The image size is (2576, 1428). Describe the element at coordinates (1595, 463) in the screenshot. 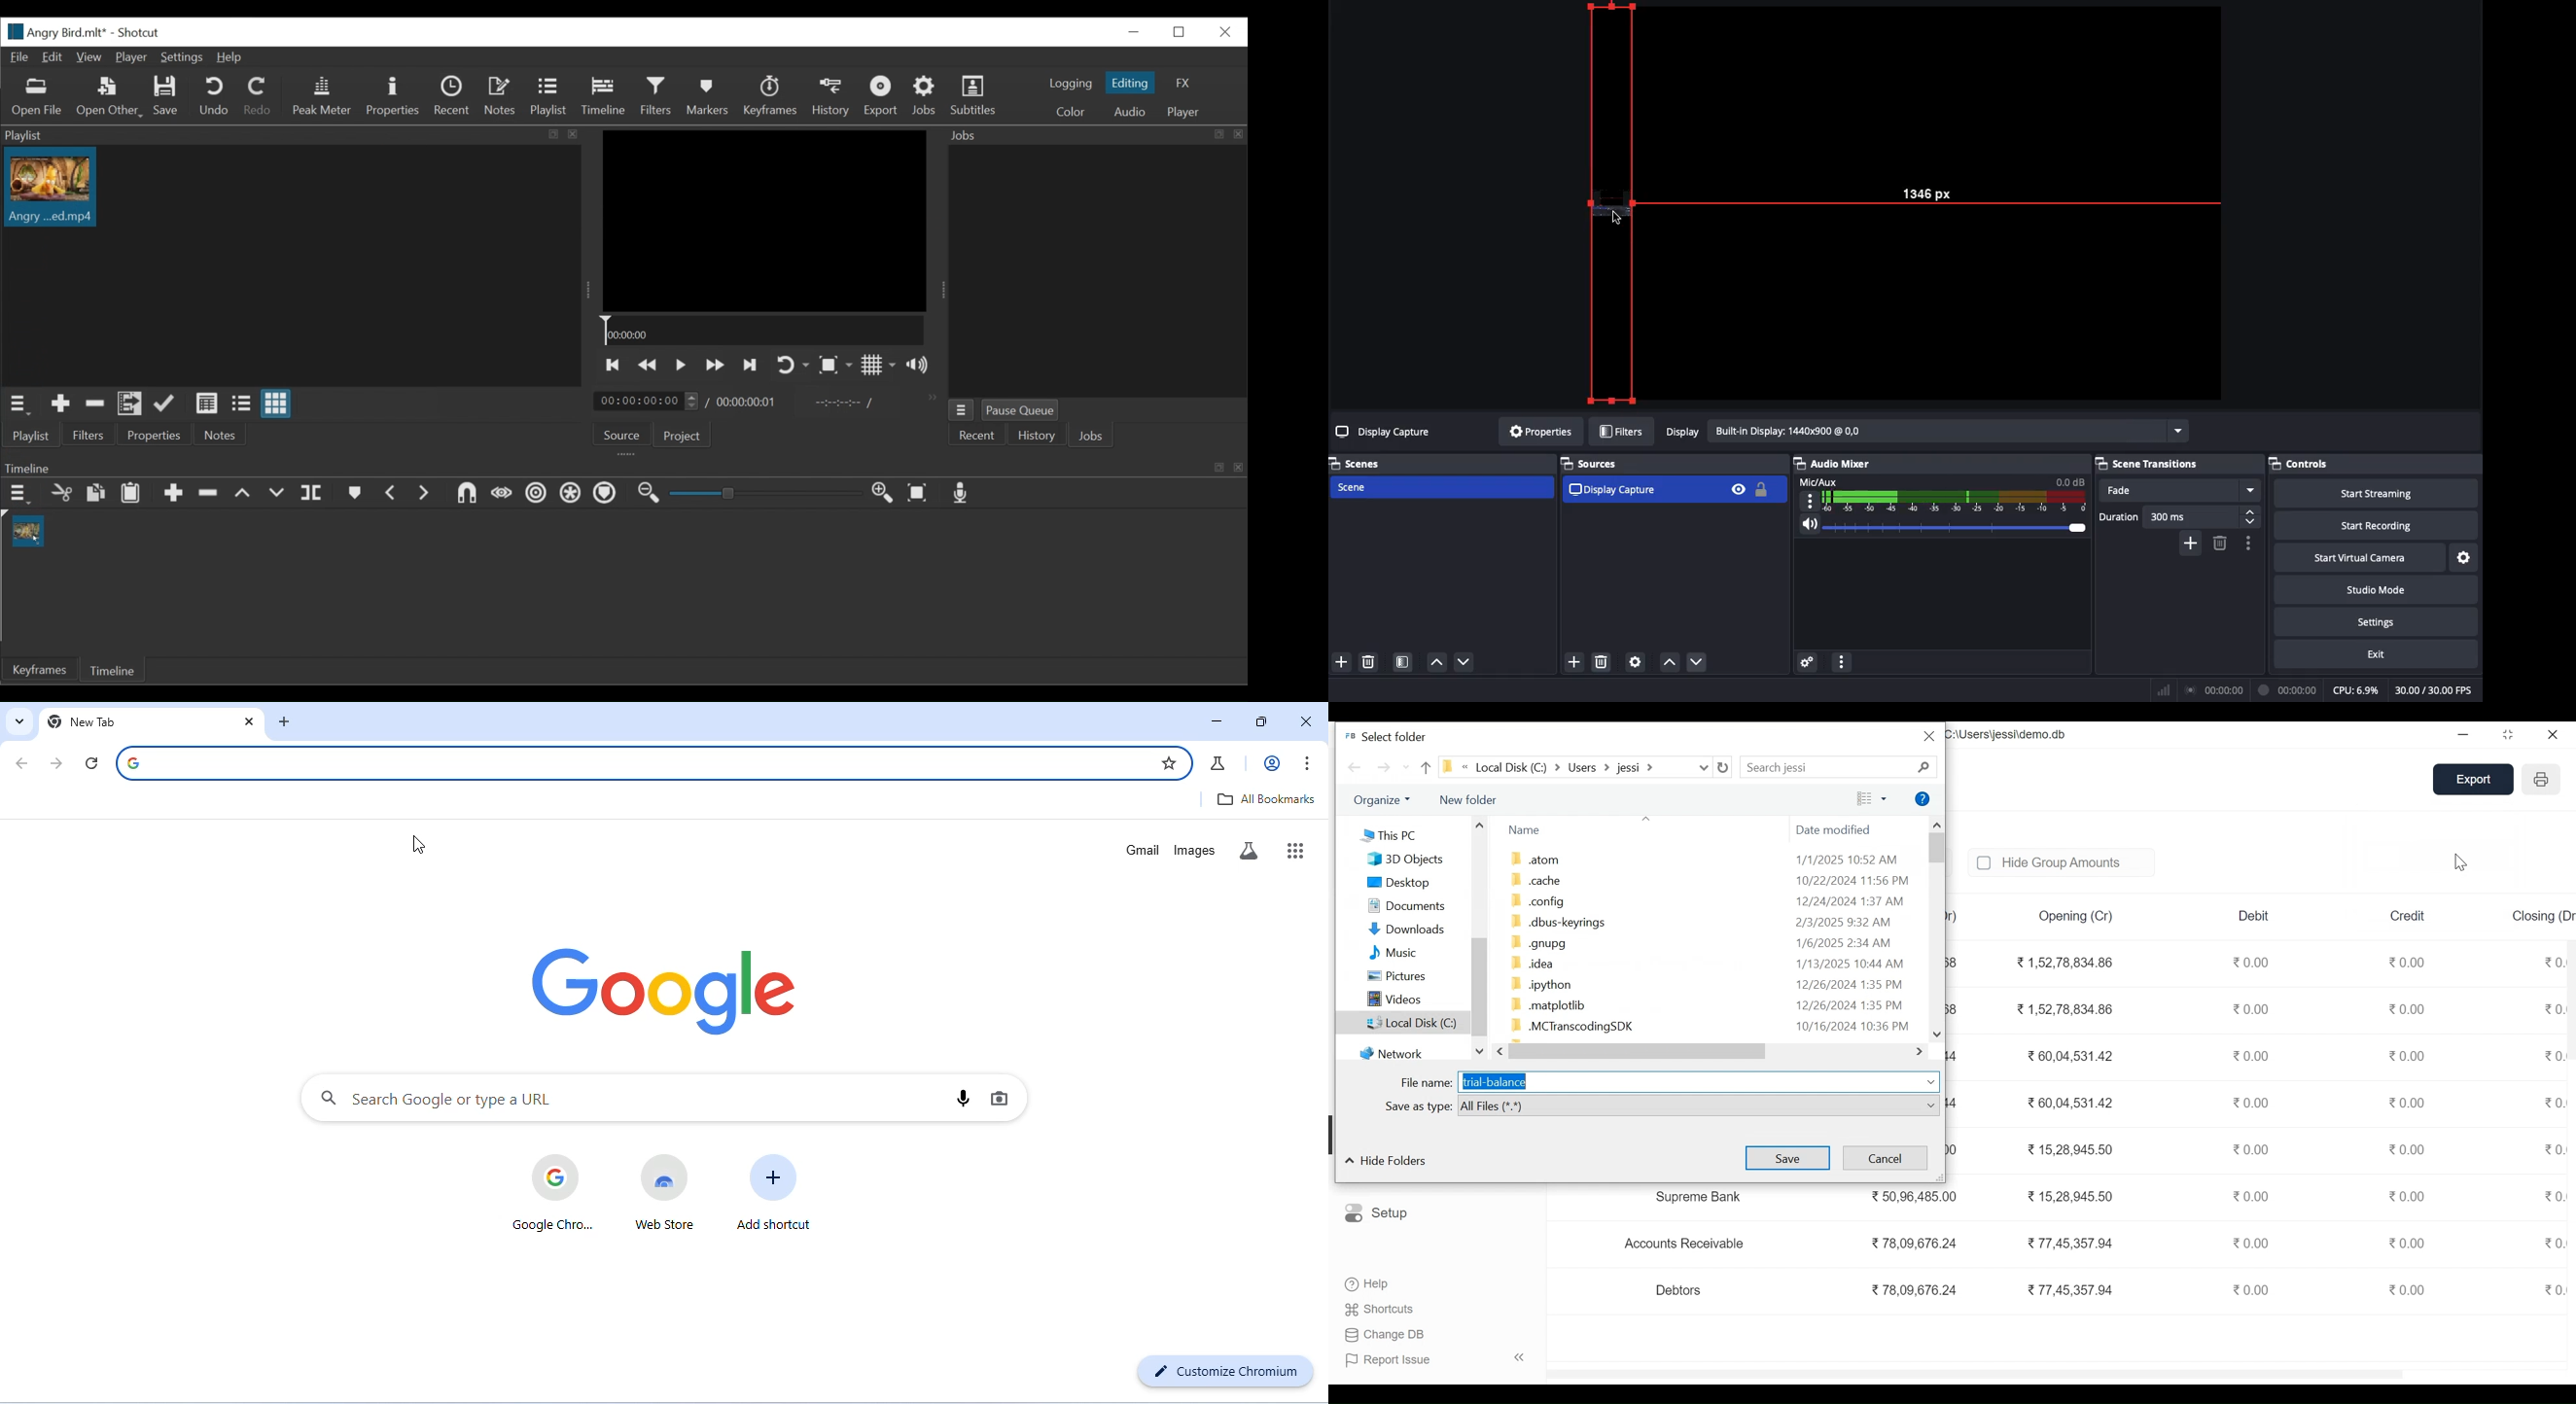

I see `Sources` at that location.